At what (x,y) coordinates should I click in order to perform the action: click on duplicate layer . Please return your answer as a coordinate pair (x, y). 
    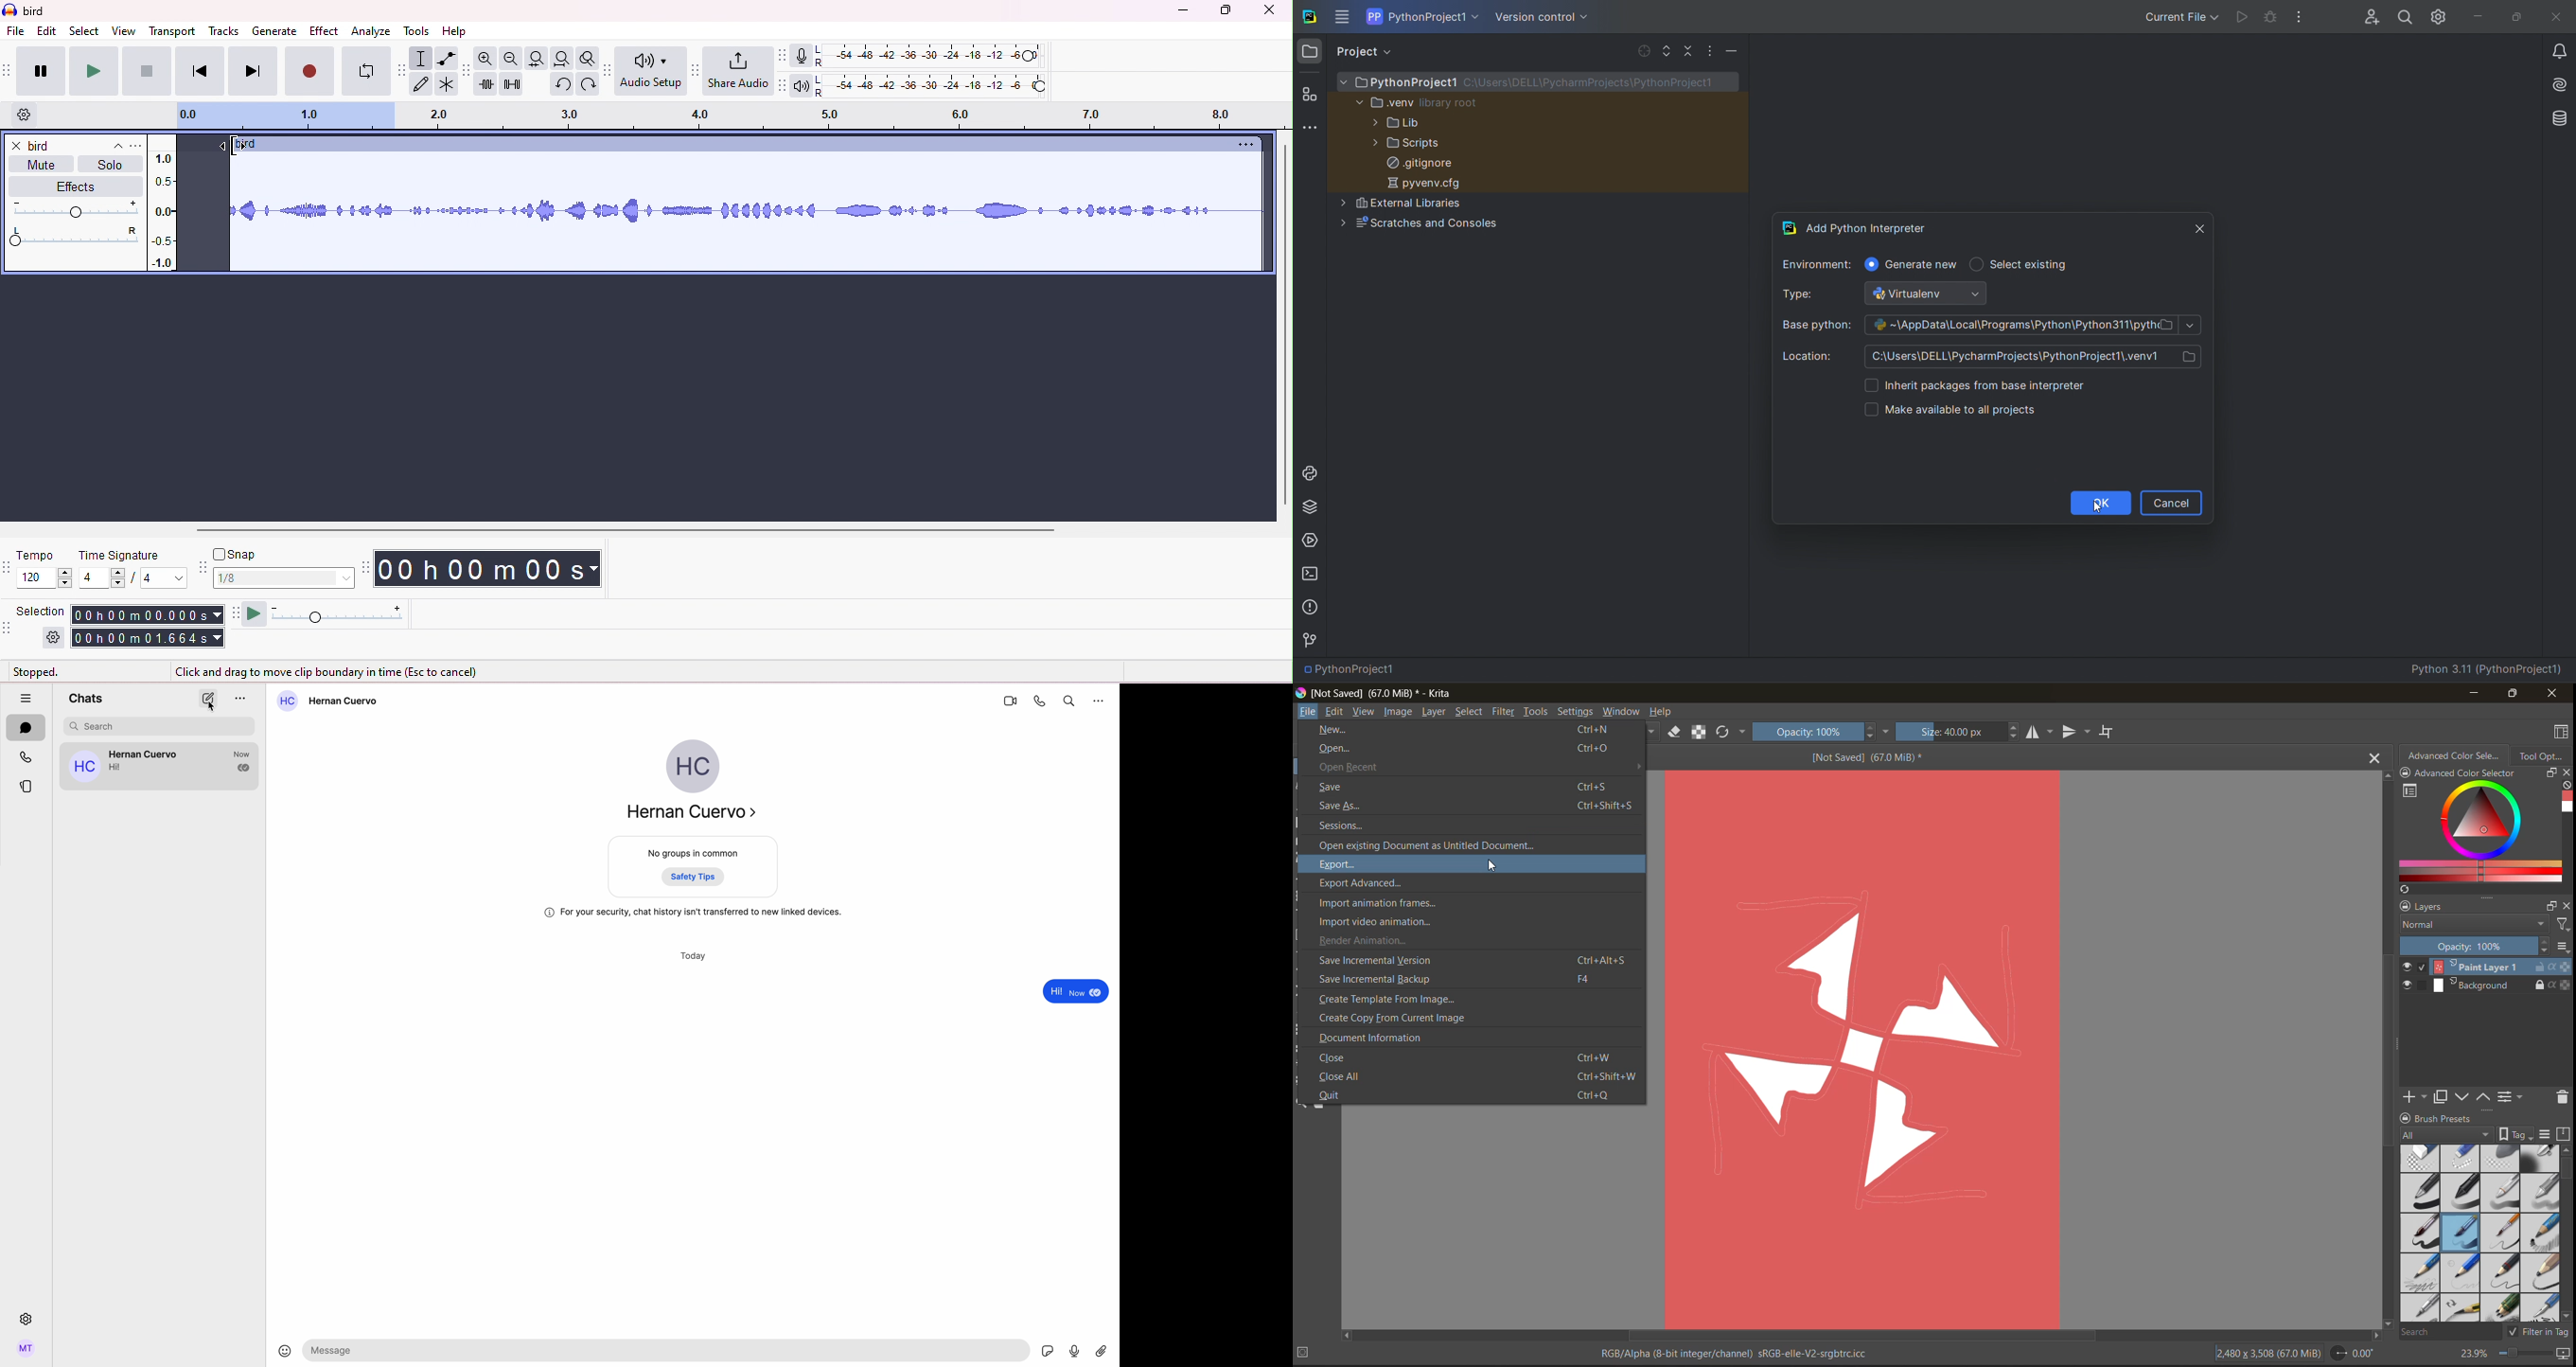
    Looking at the image, I should click on (2448, 1099).